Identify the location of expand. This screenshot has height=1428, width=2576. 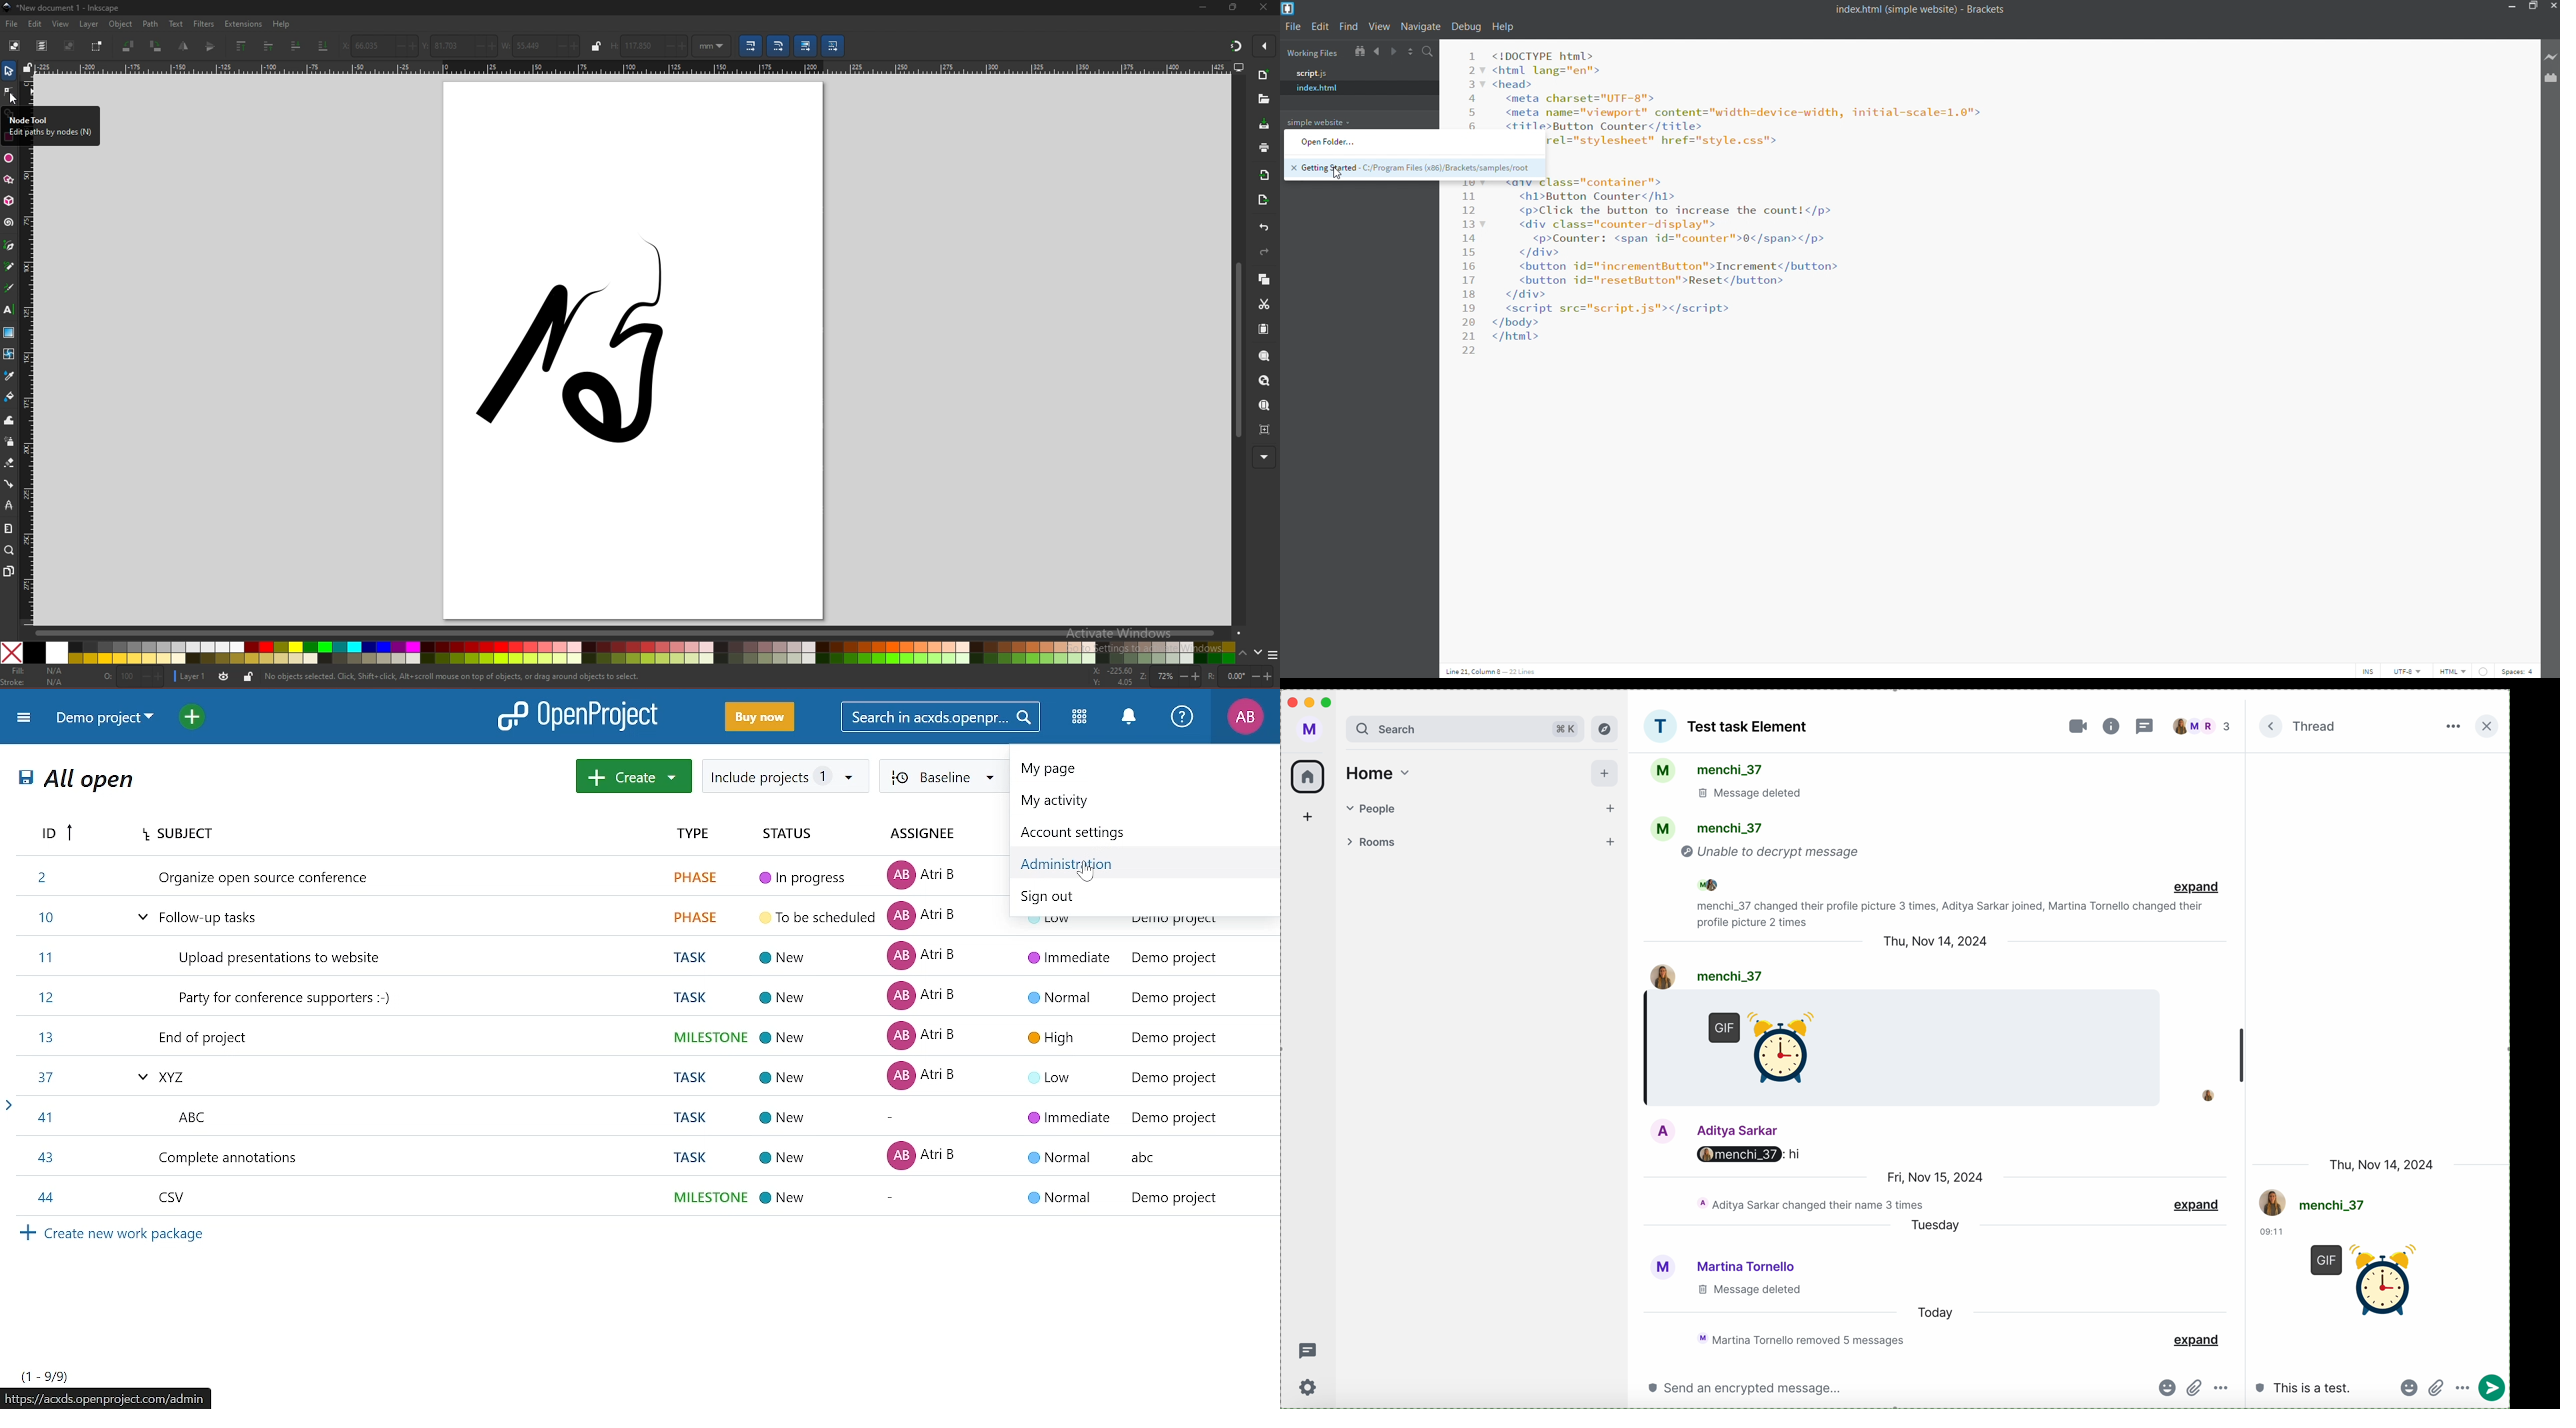
(2273, 728).